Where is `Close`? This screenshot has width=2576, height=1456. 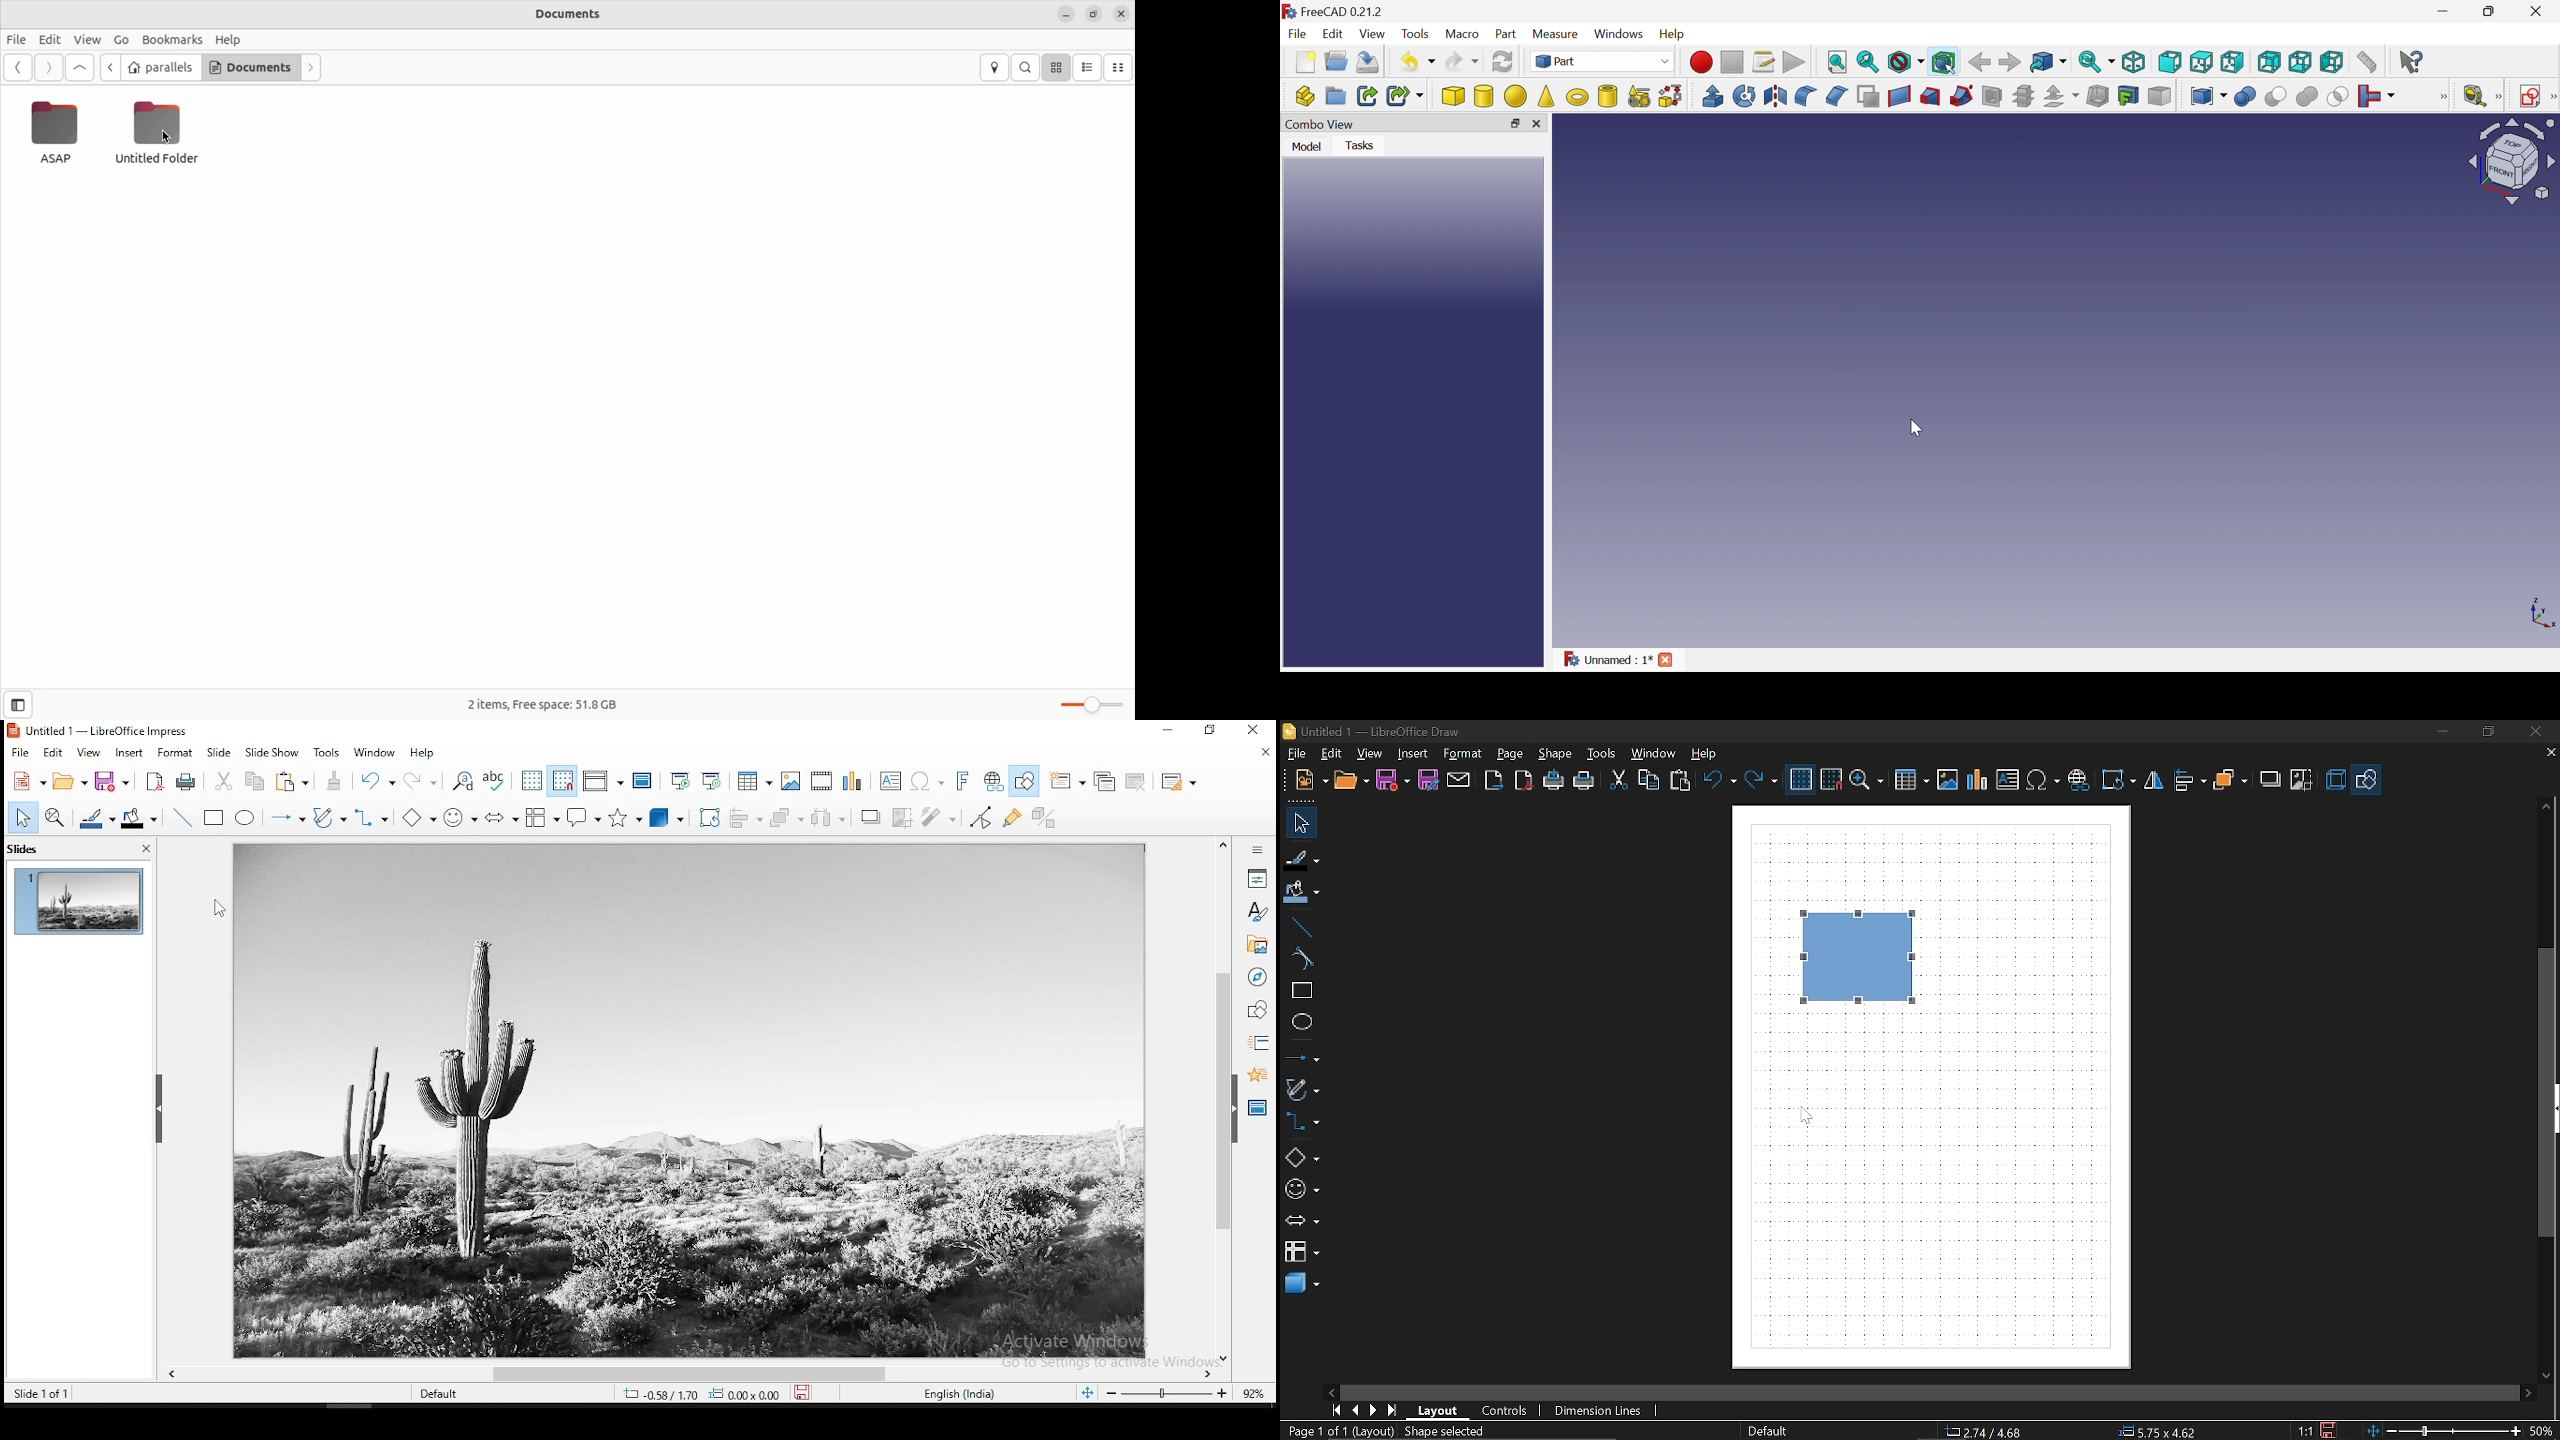
Close is located at coordinates (2534, 732).